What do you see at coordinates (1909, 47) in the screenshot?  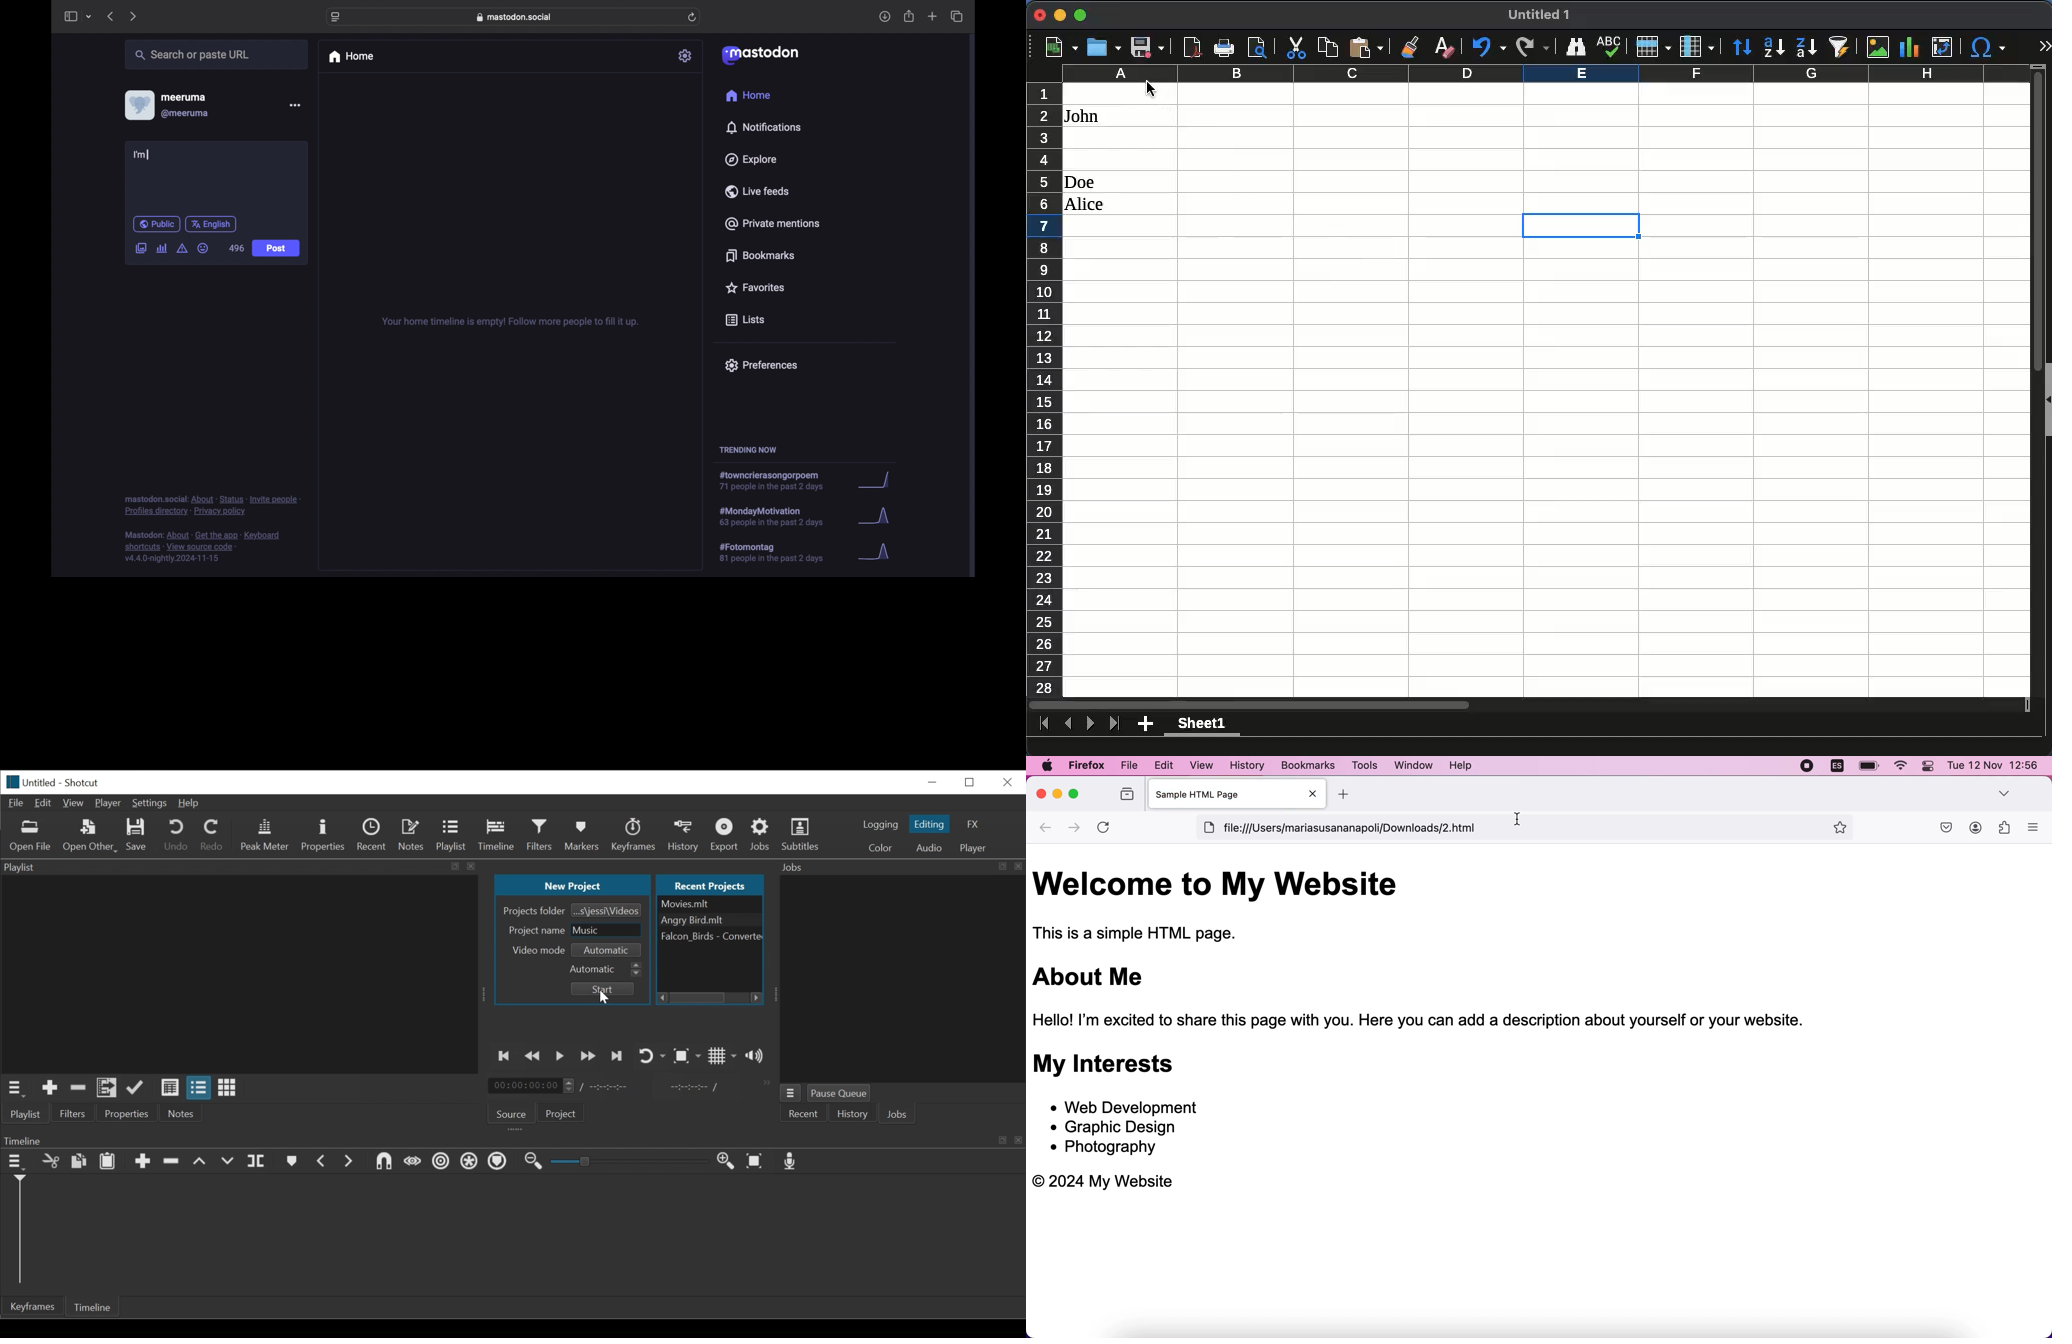 I see `chart` at bounding box center [1909, 47].